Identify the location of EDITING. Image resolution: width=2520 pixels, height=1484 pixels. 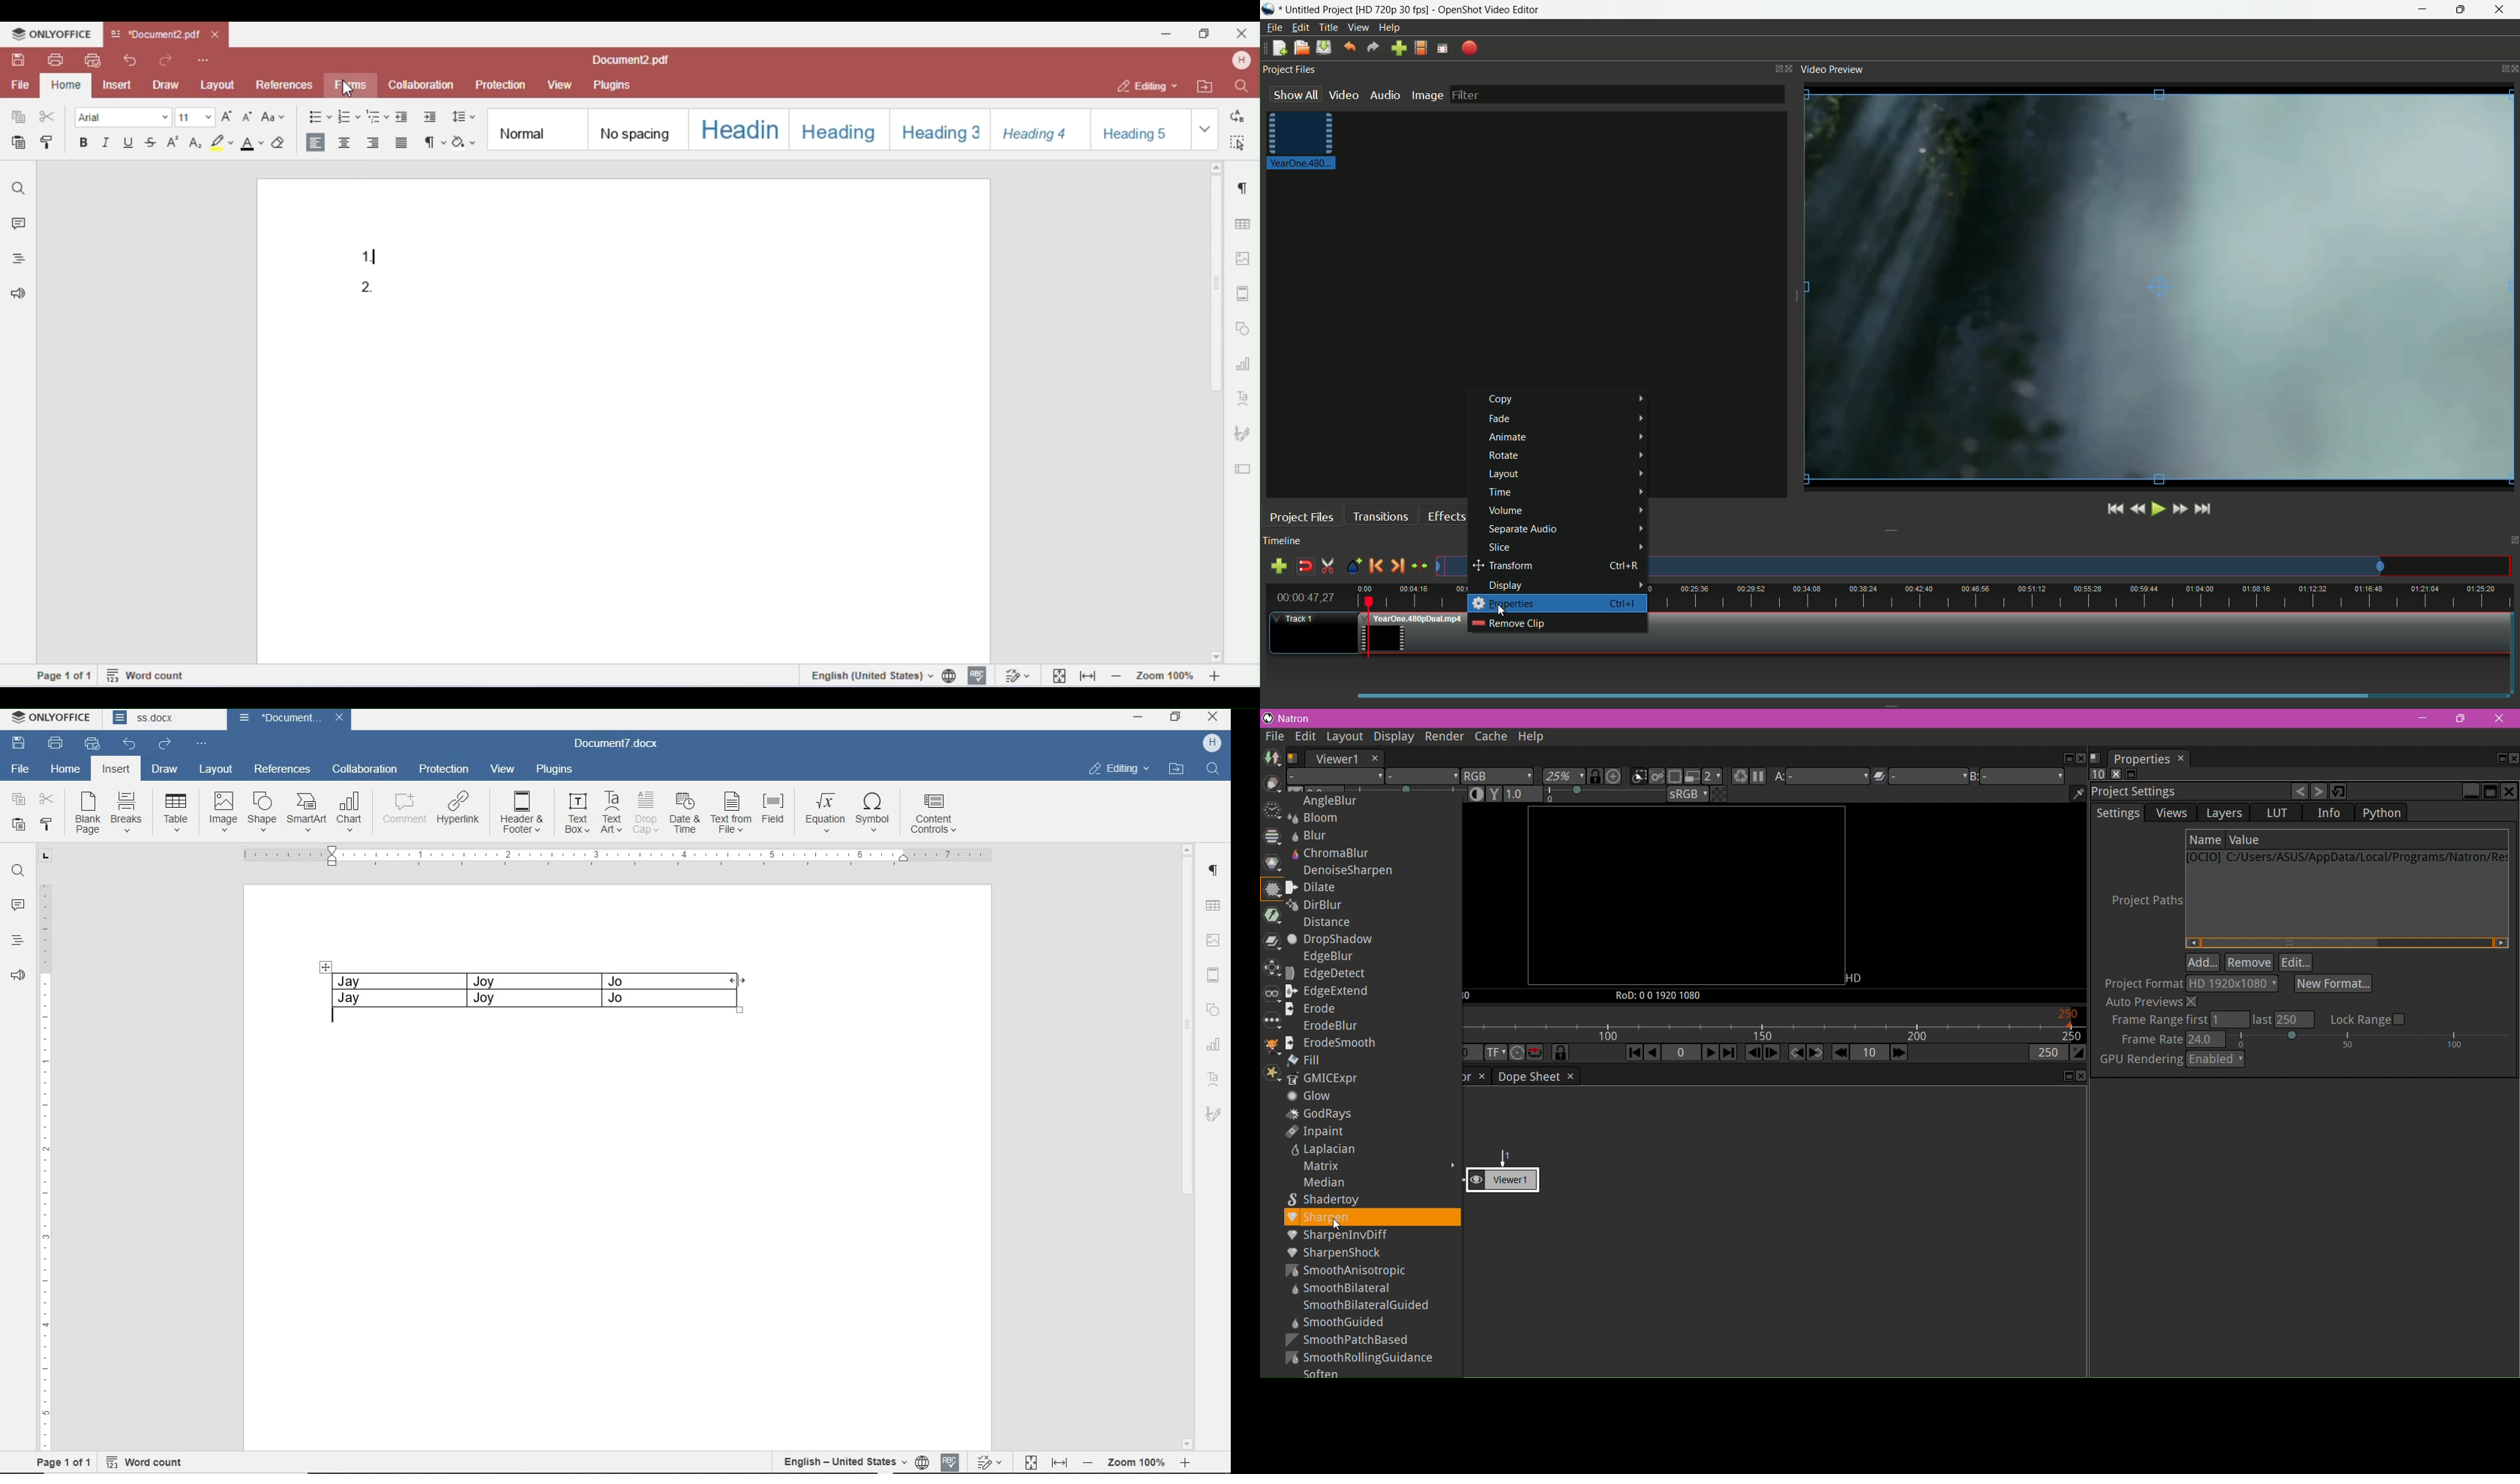
(1119, 770).